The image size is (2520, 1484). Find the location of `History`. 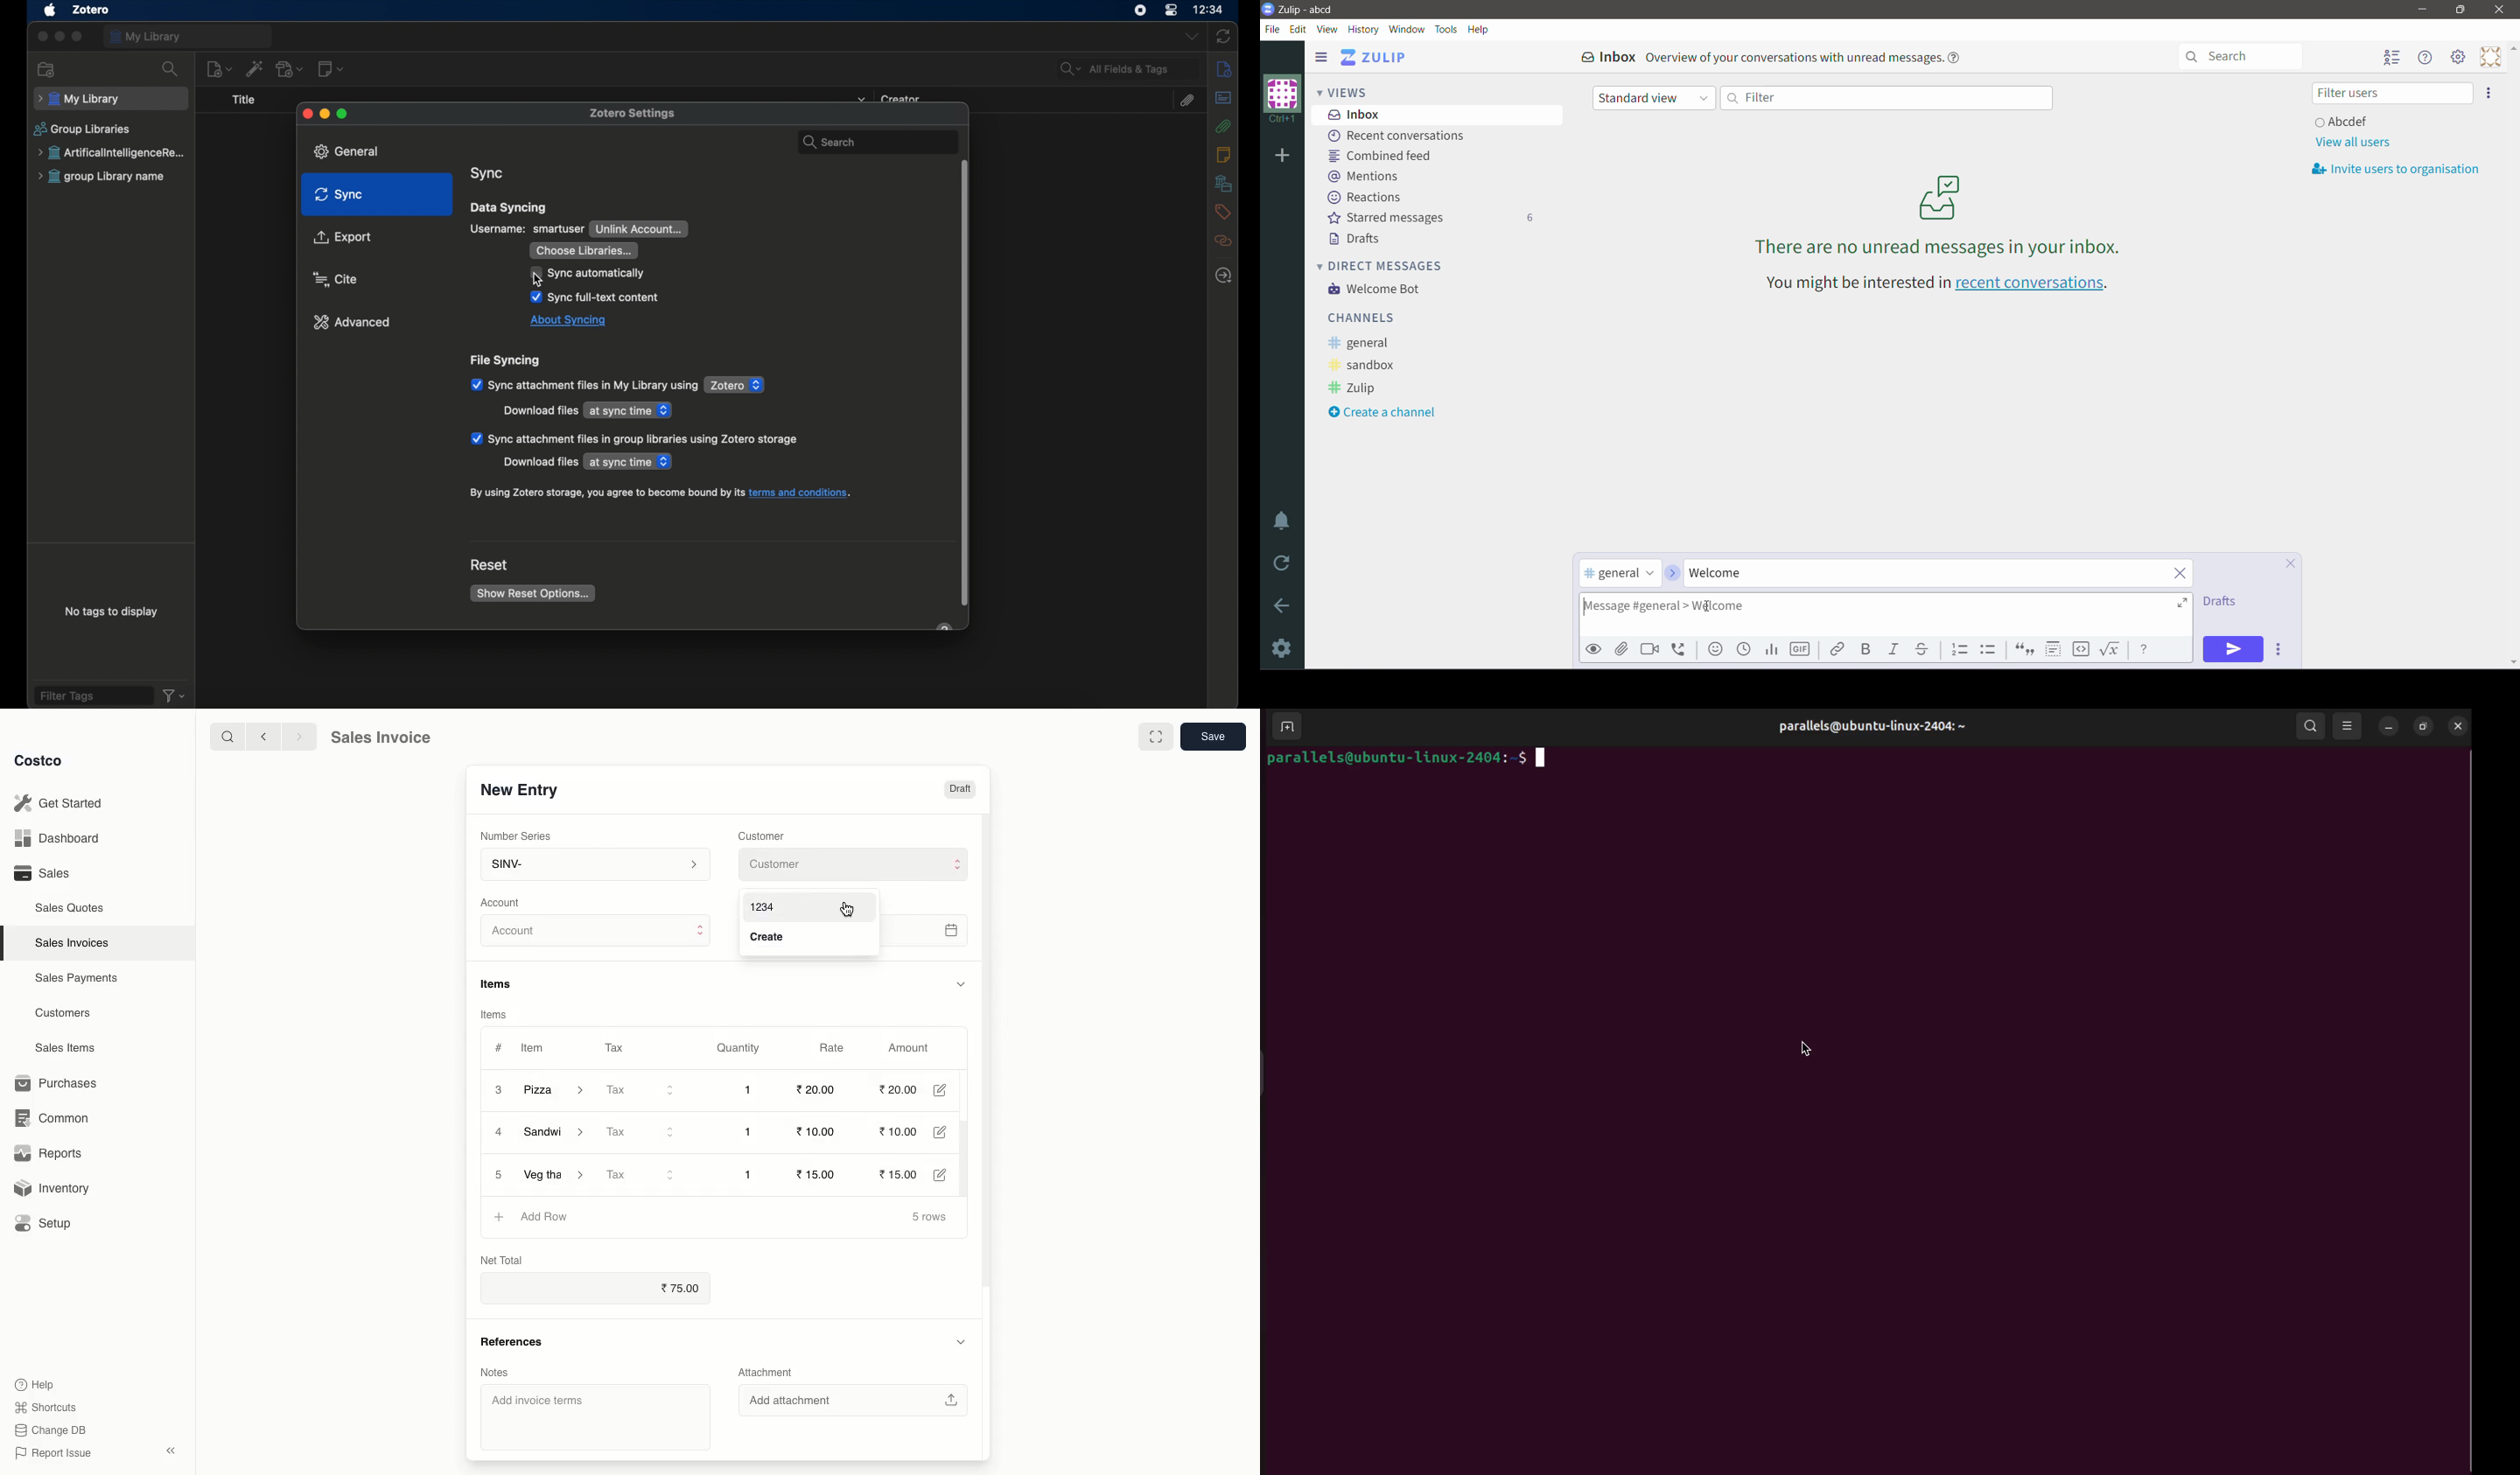

History is located at coordinates (1364, 30).